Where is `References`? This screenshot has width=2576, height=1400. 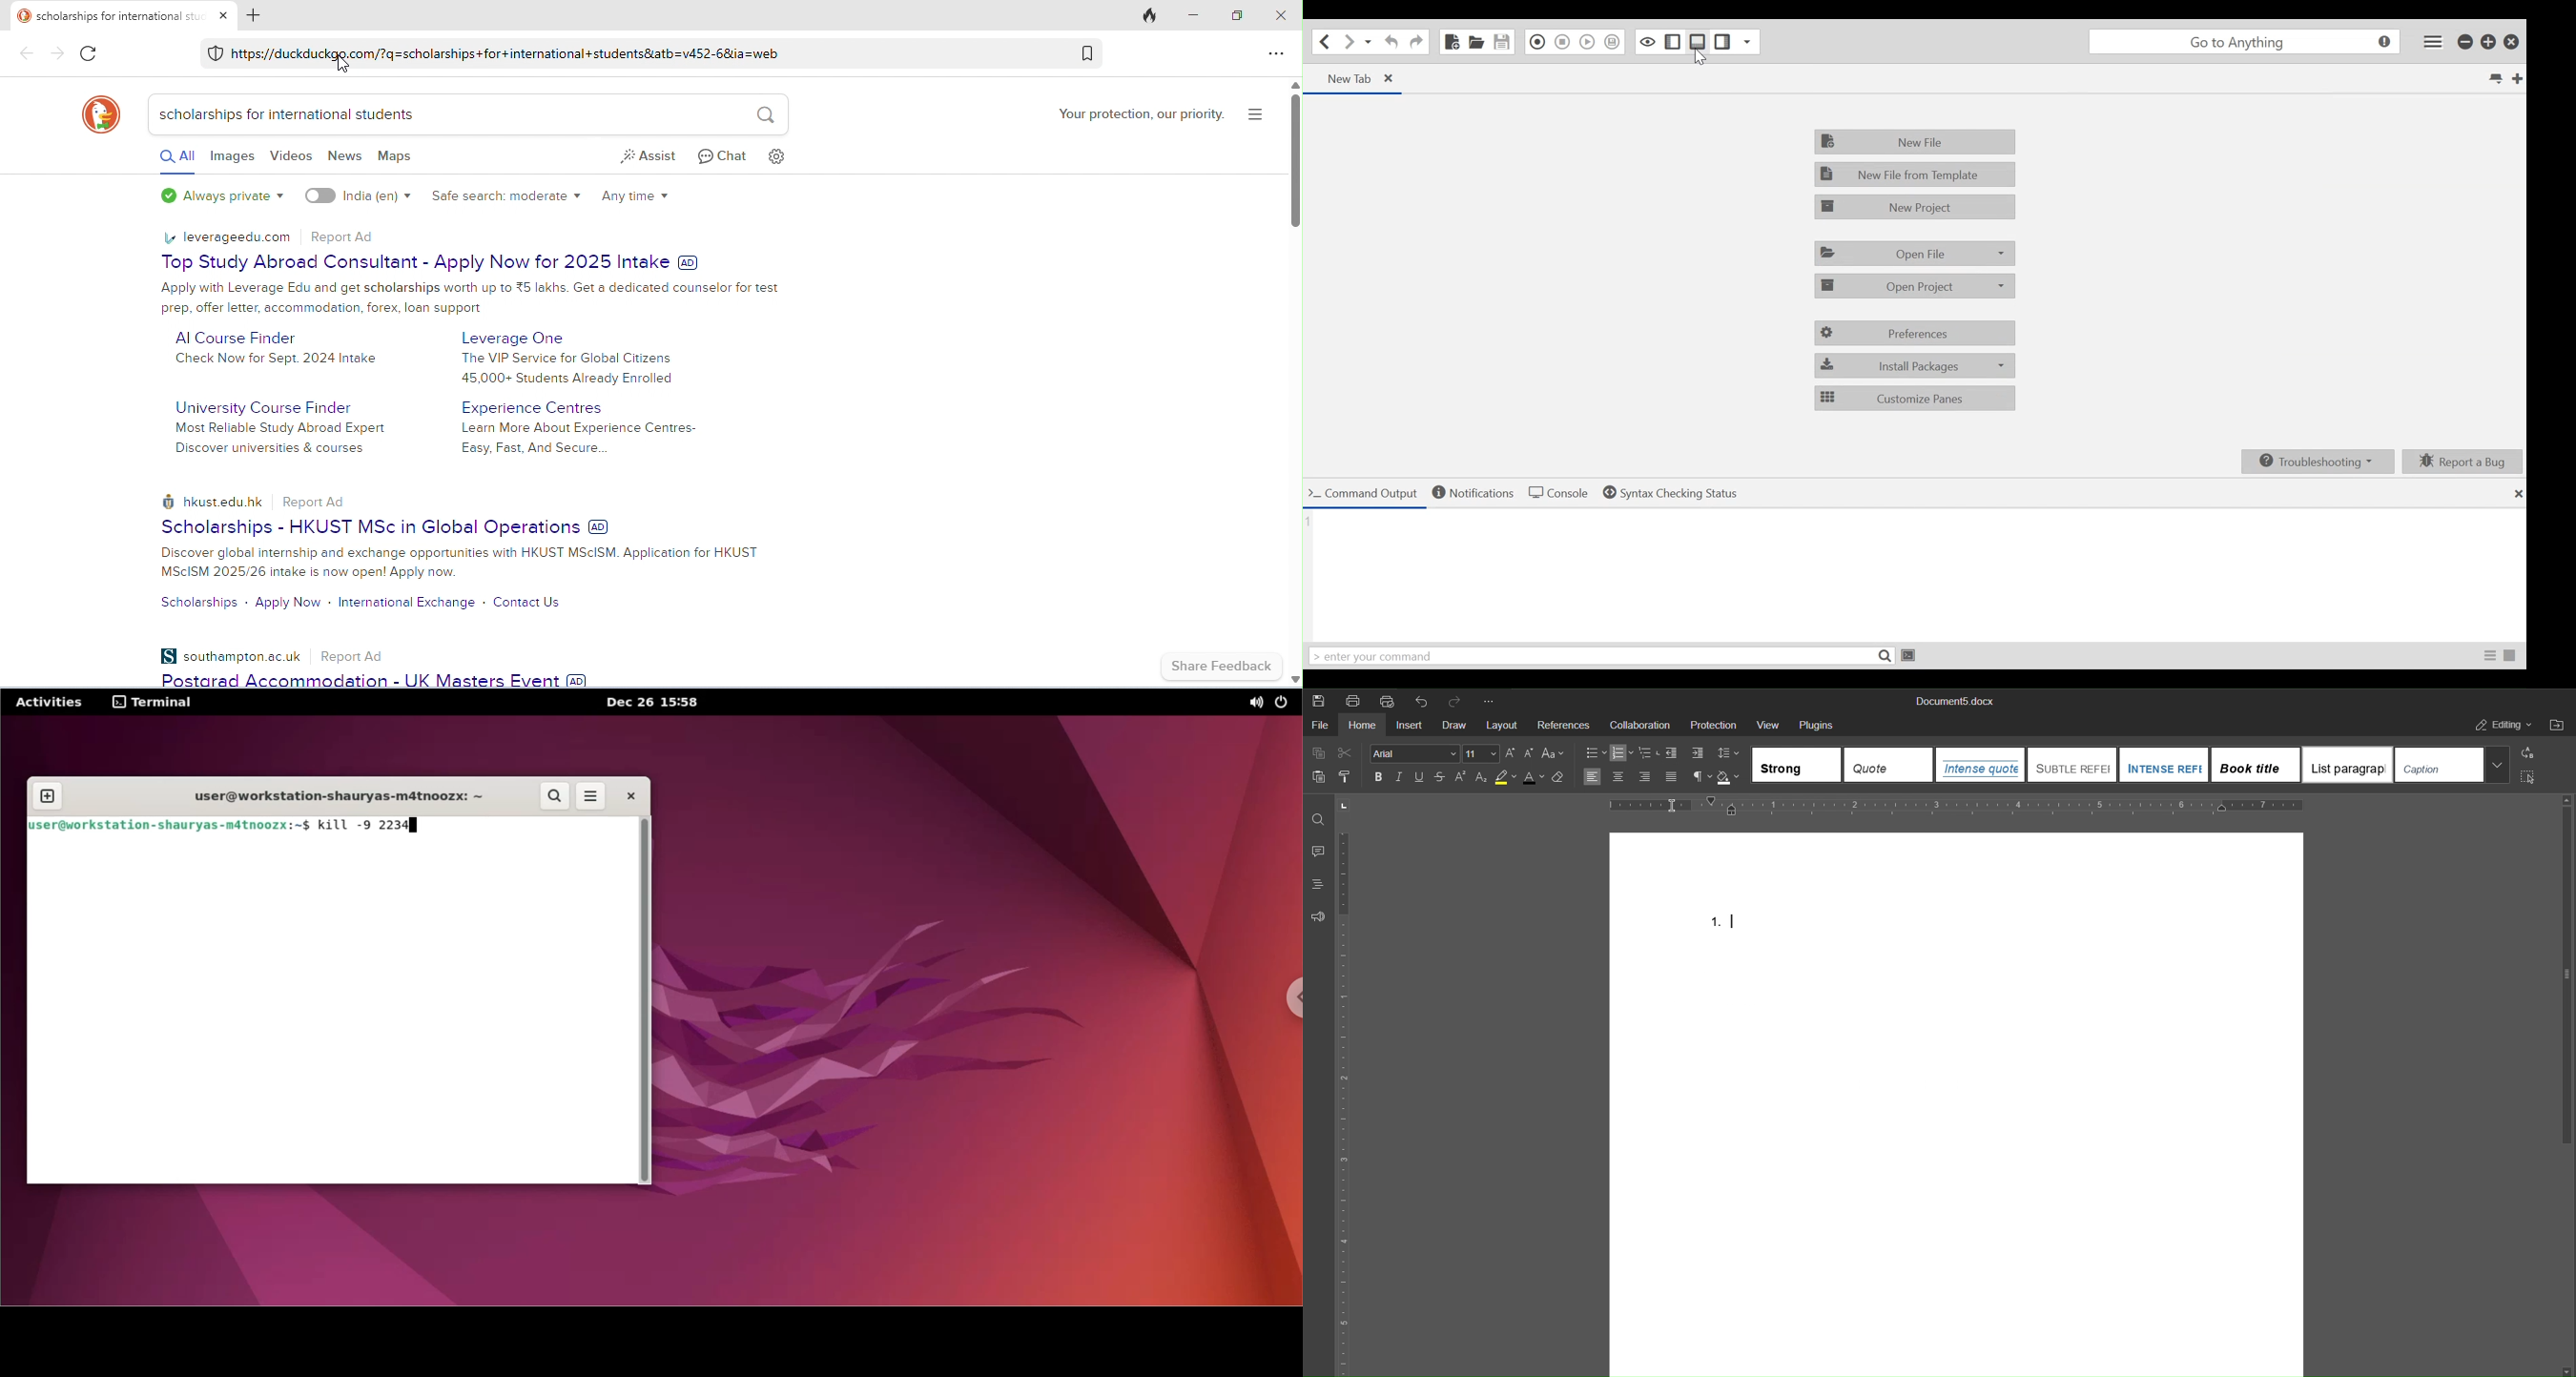
References is located at coordinates (1565, 726).